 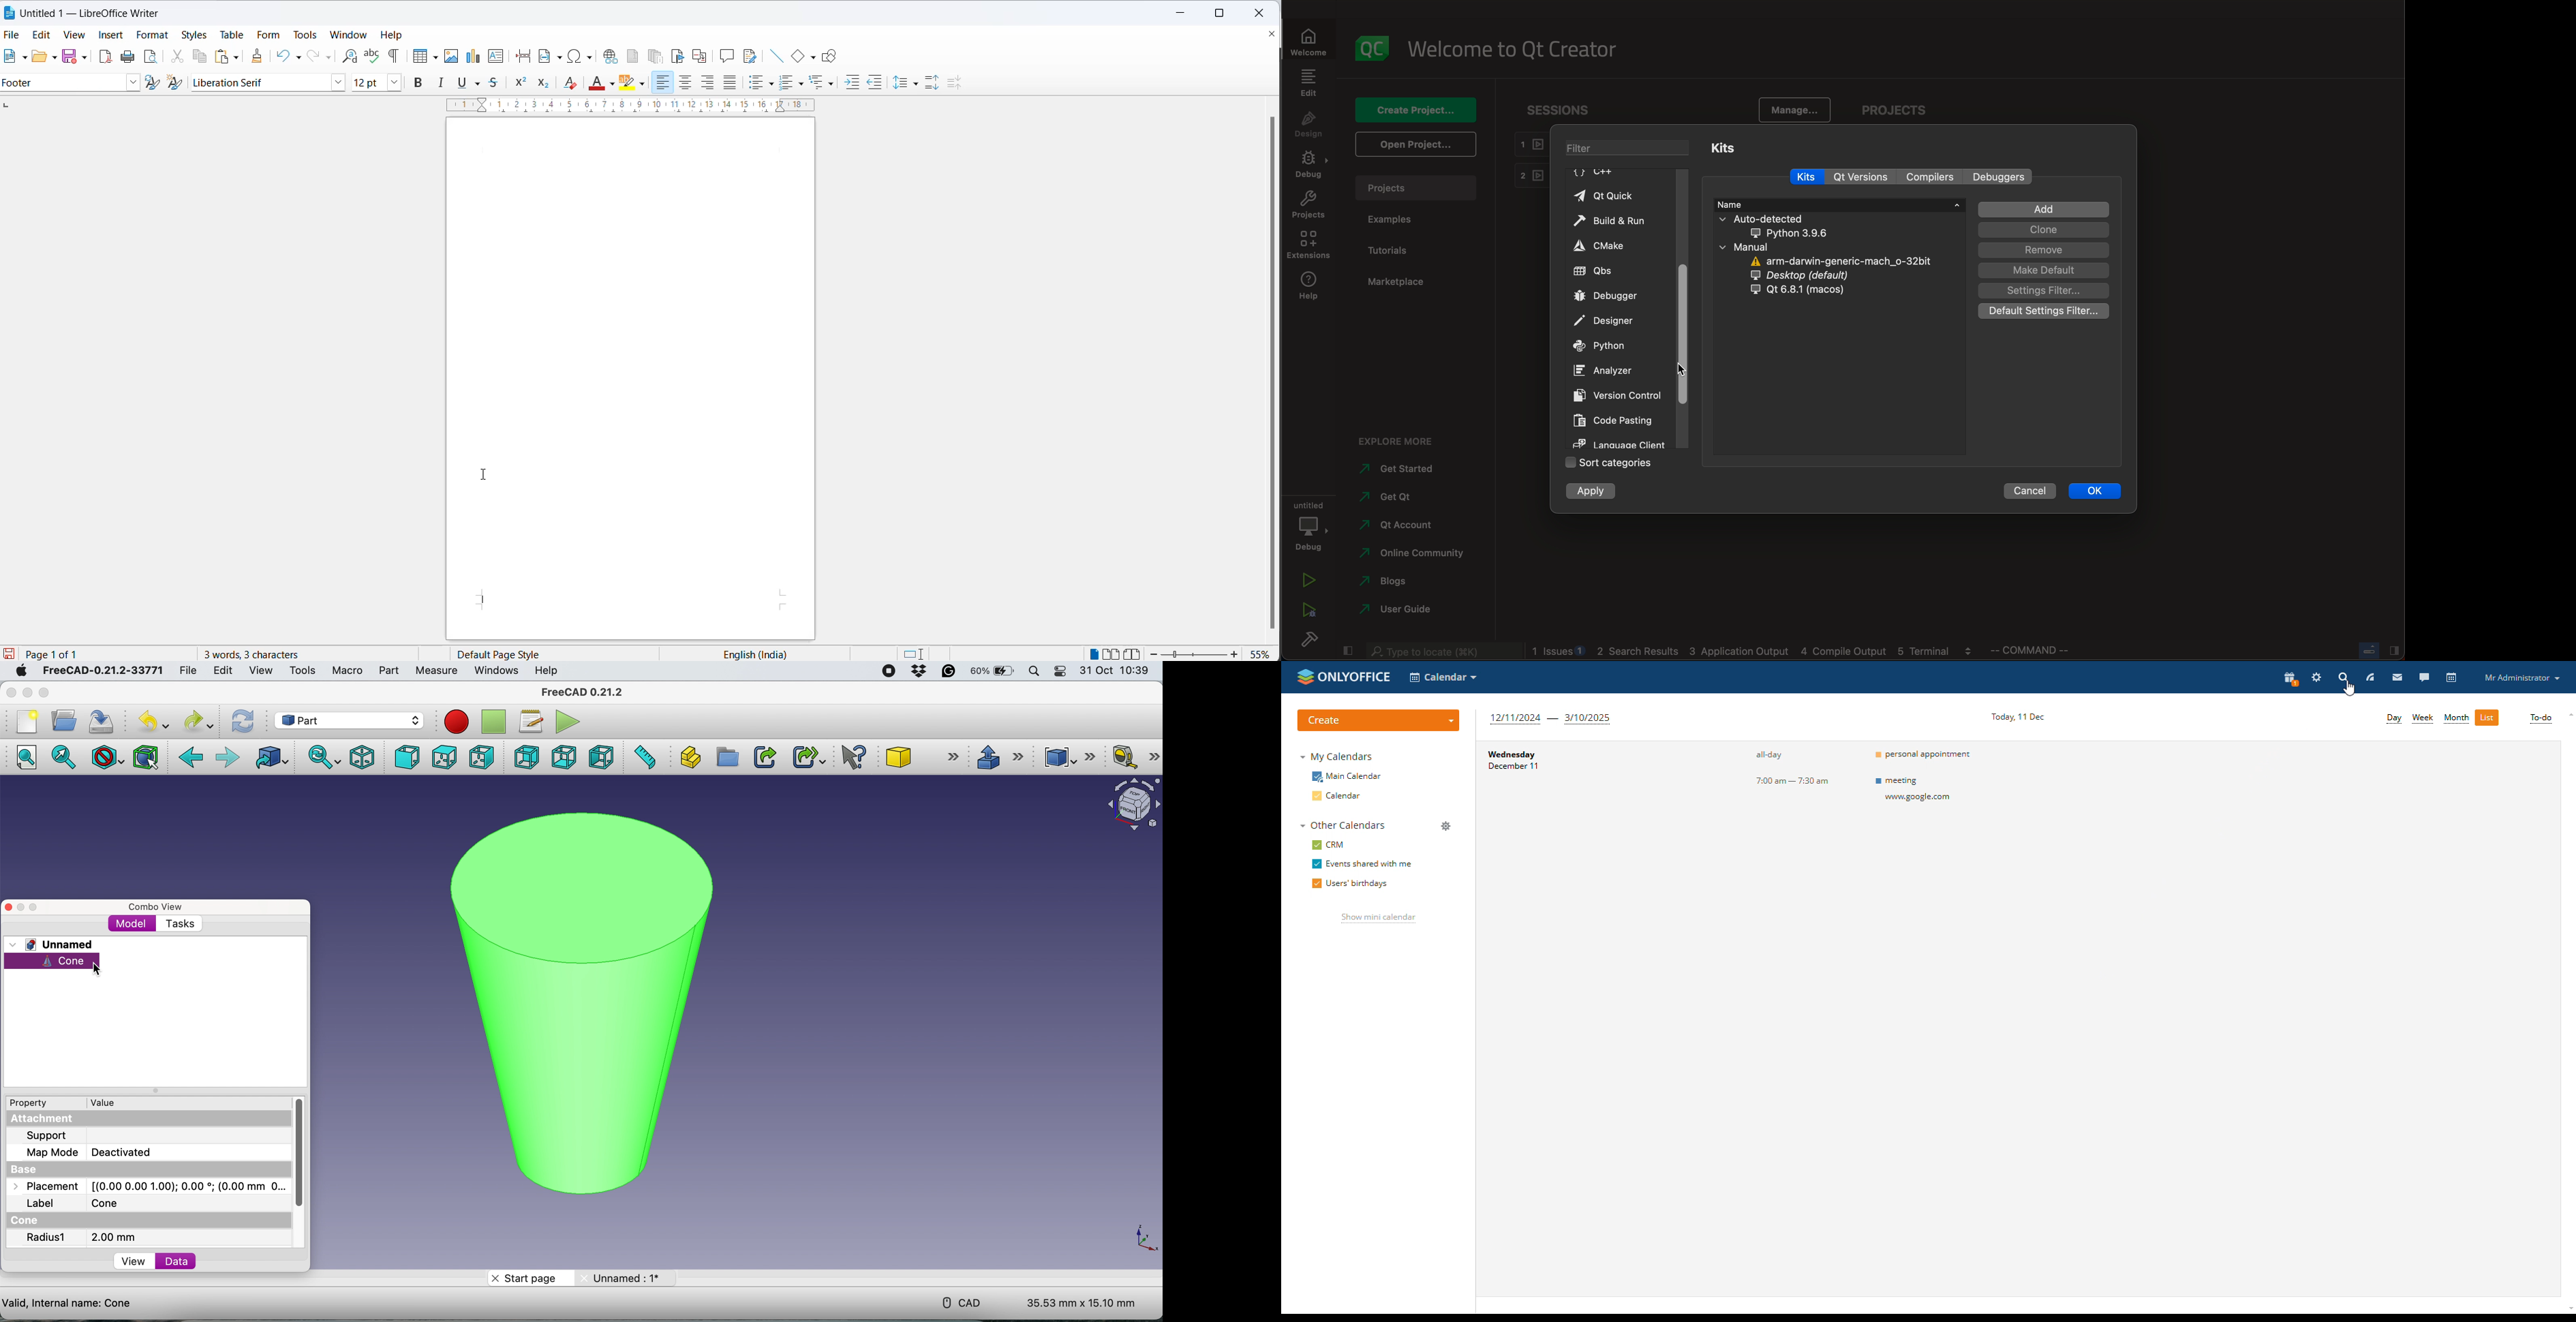 What do you see at coordinates (145, 757) in the screenshot?
I see `bounding box` at bounding box center [145, 757].